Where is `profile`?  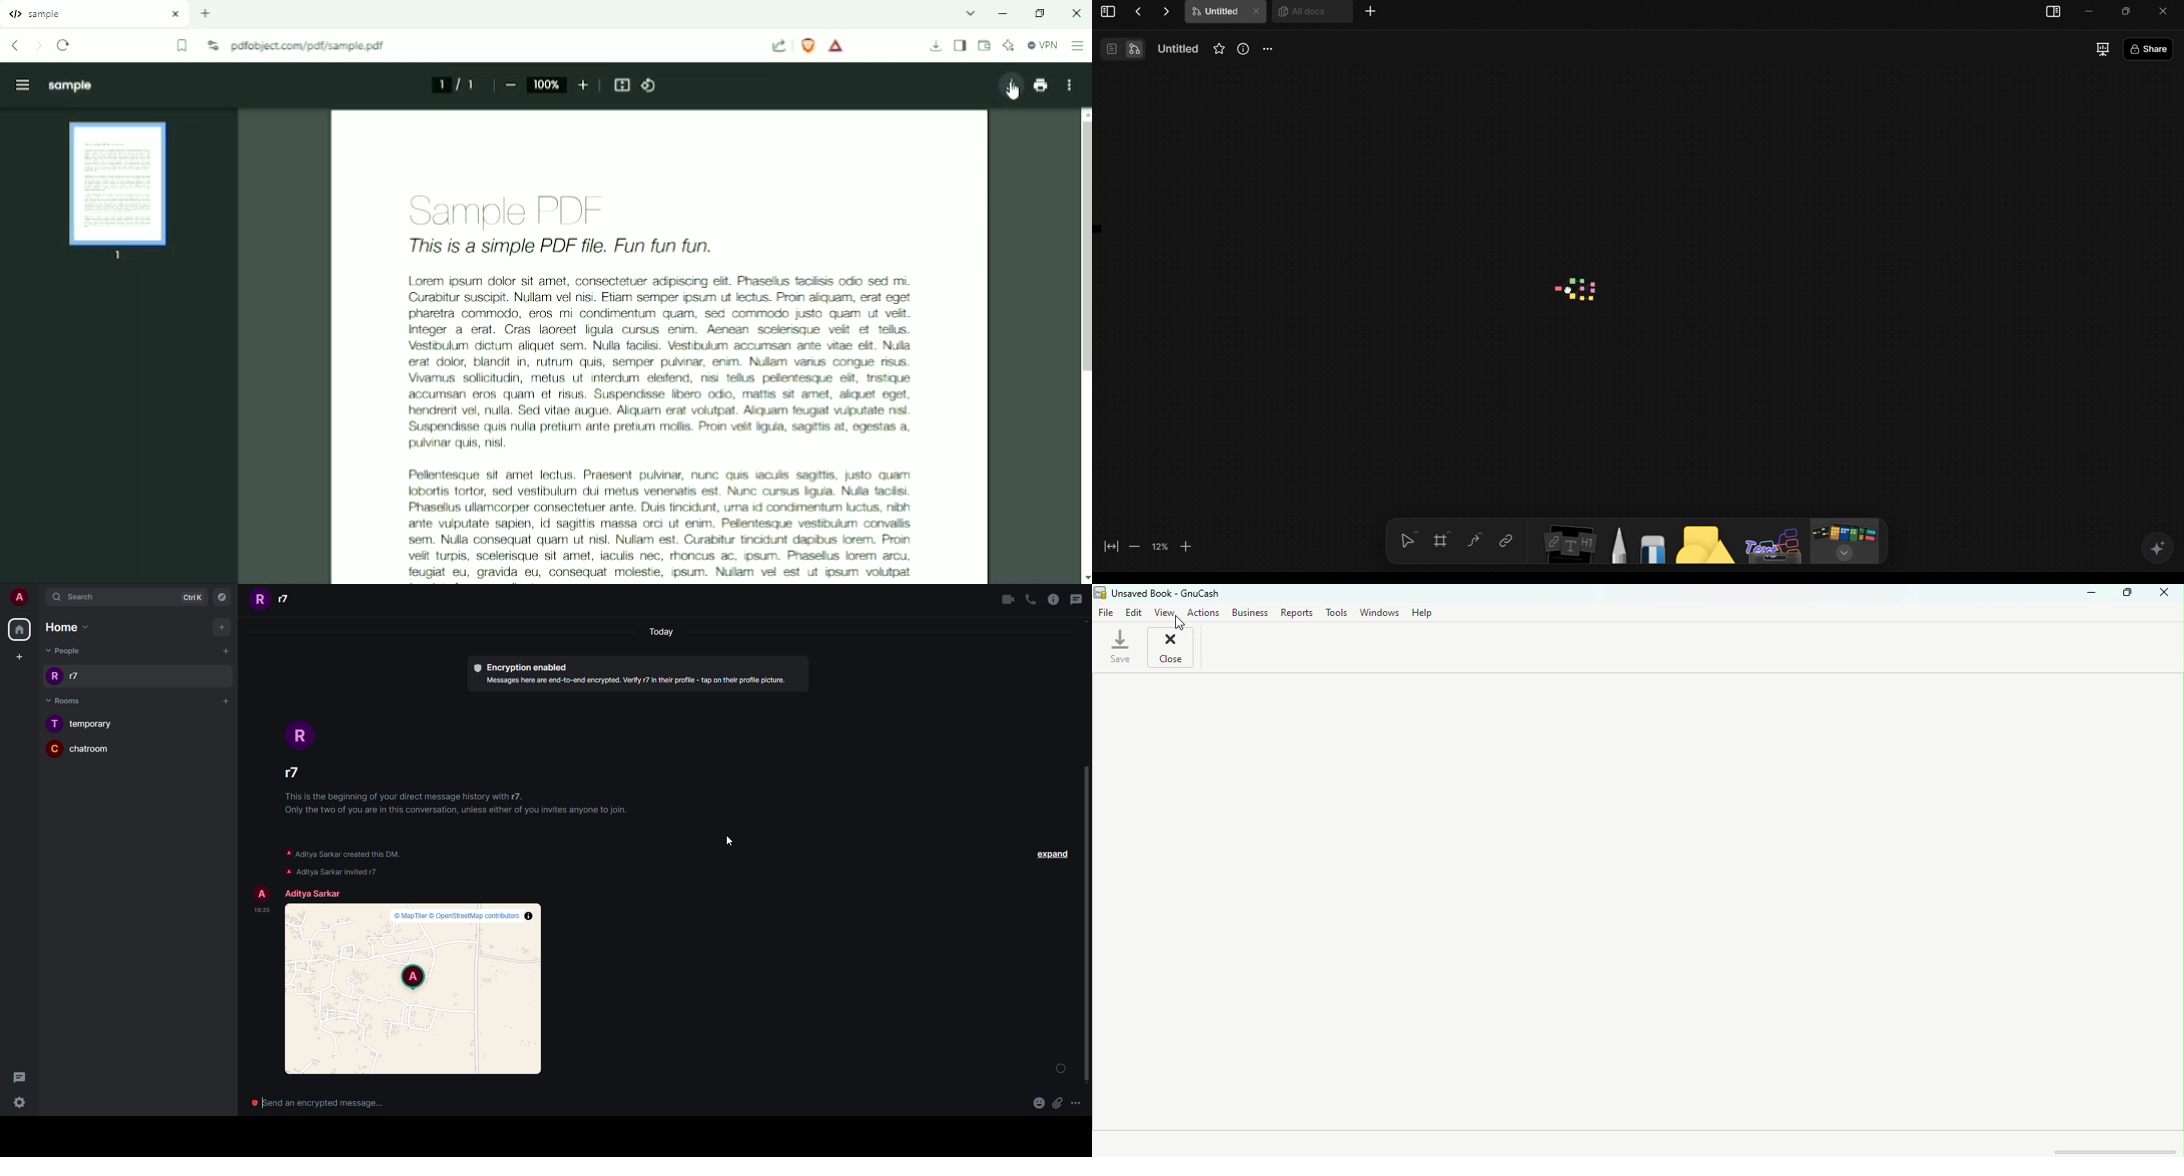
profile is located at coordinates (262, 895).